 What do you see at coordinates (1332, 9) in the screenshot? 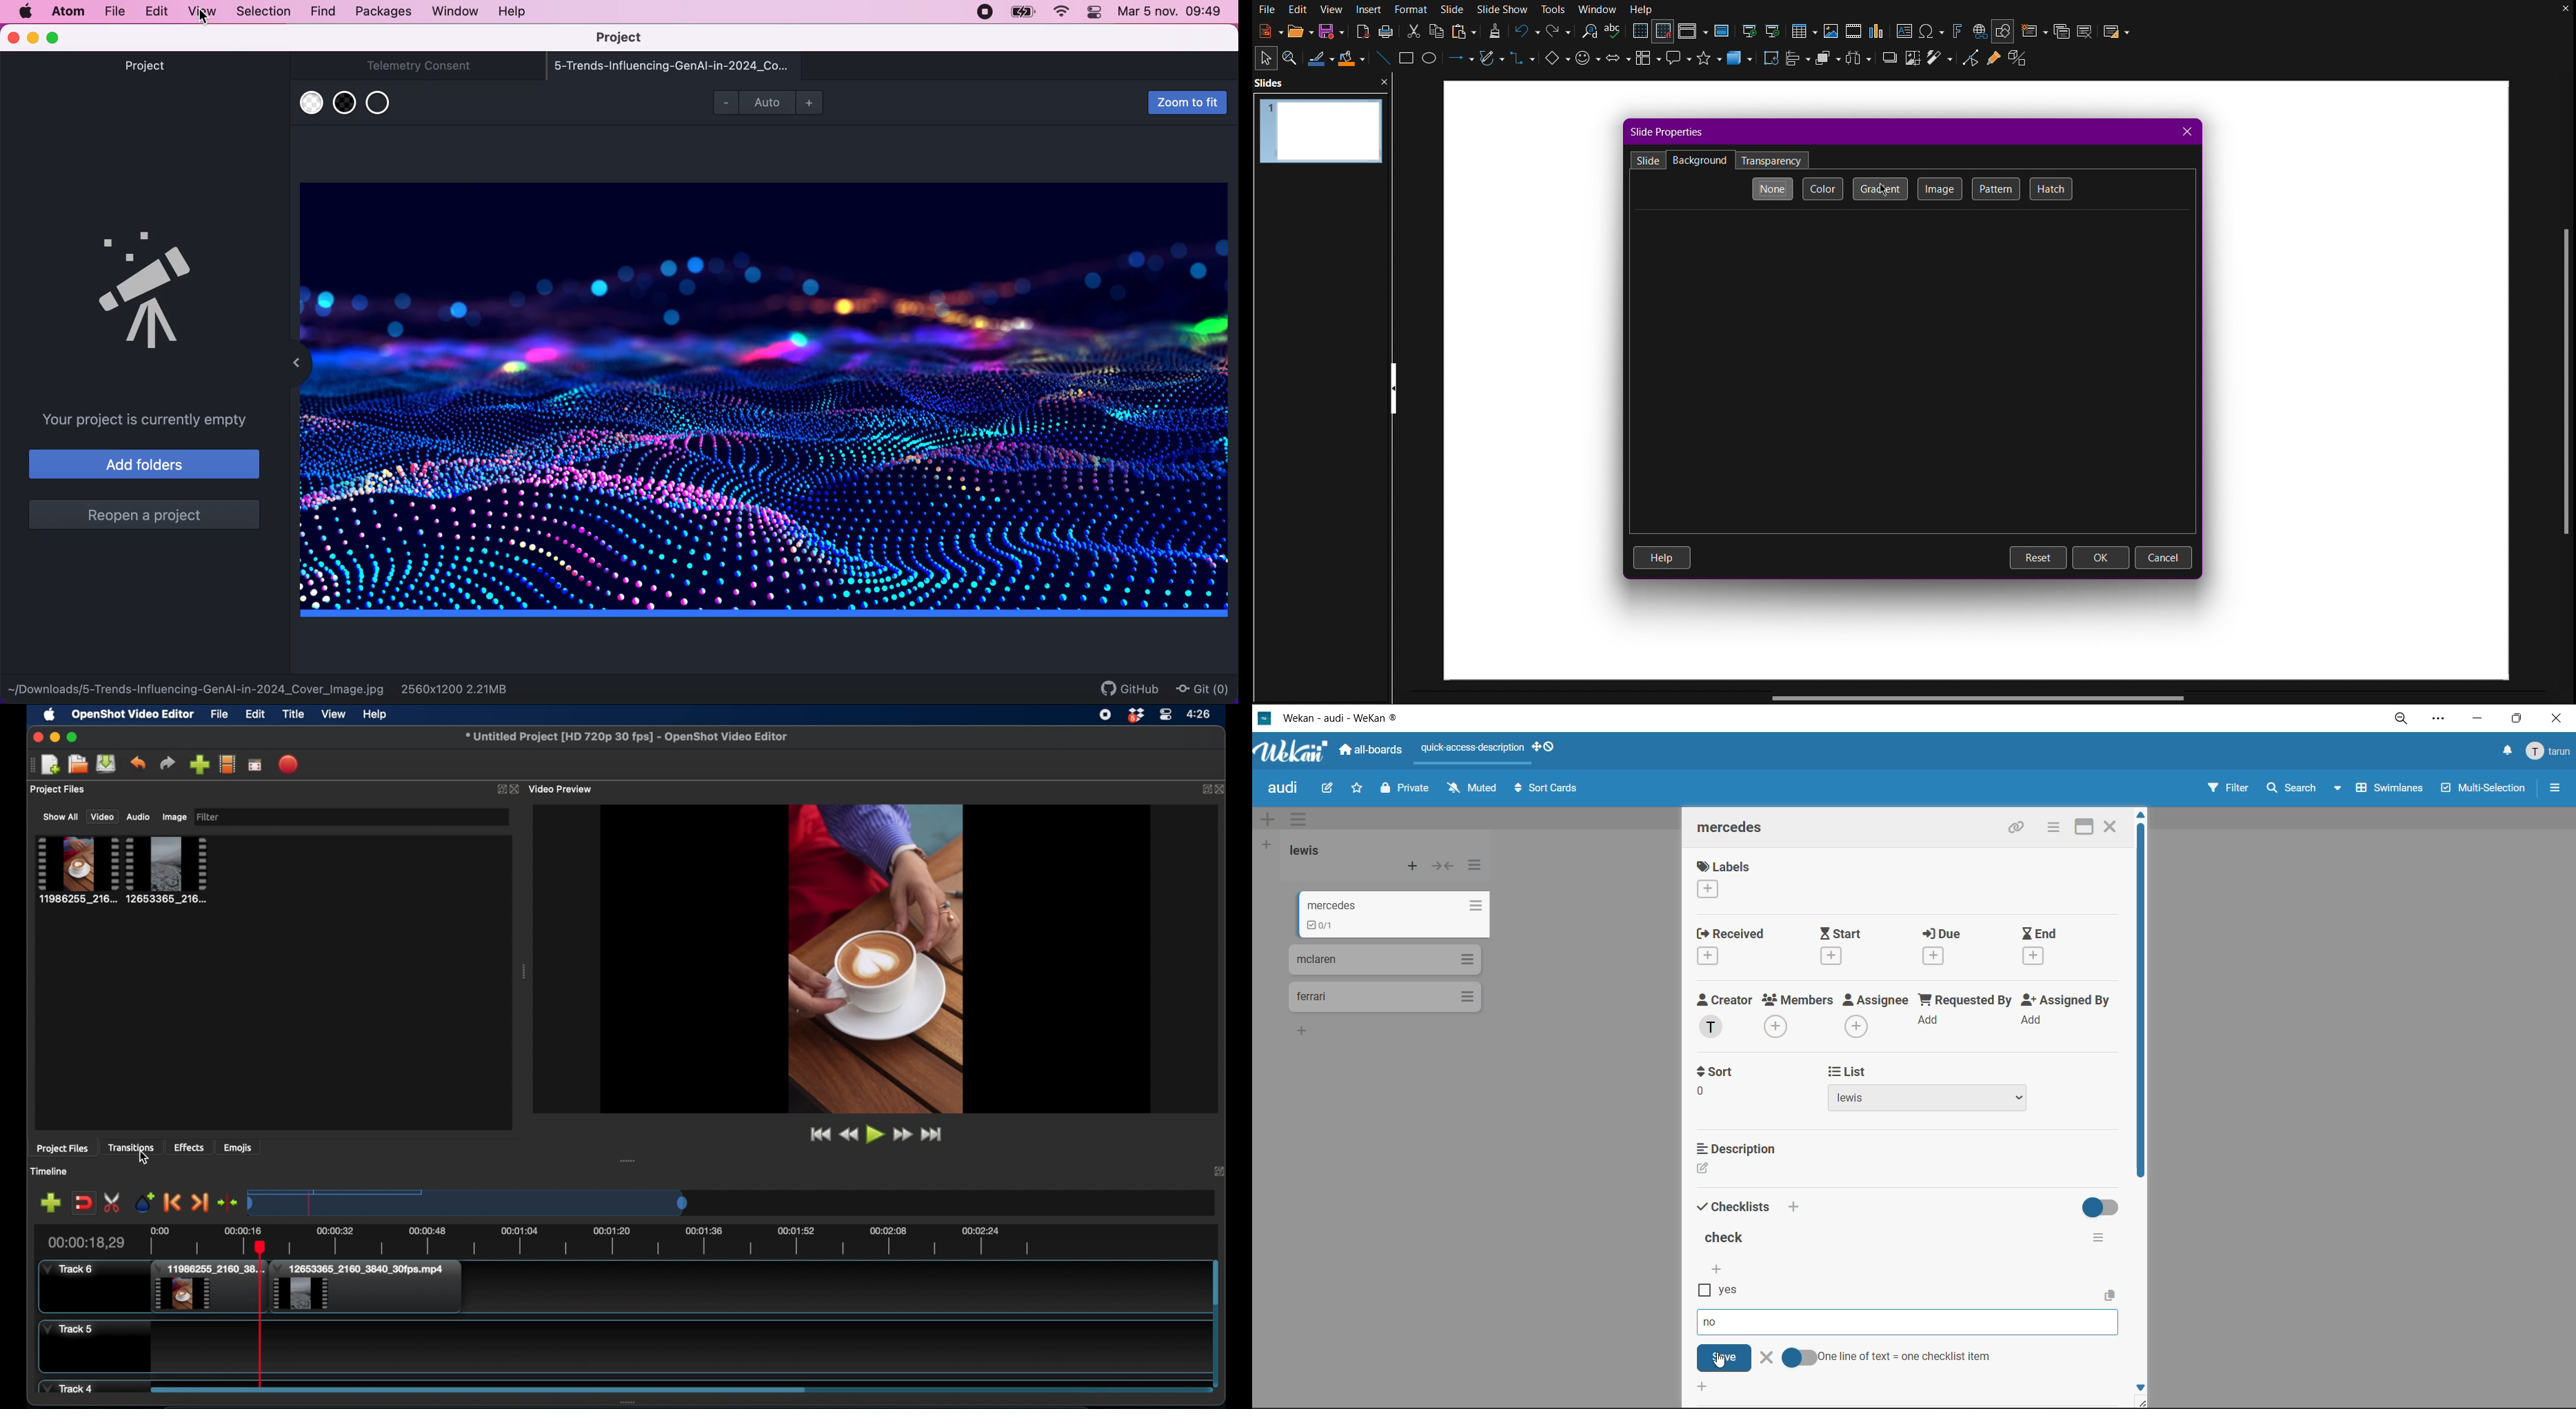
I see `View` at bounding box center [1332, 9].